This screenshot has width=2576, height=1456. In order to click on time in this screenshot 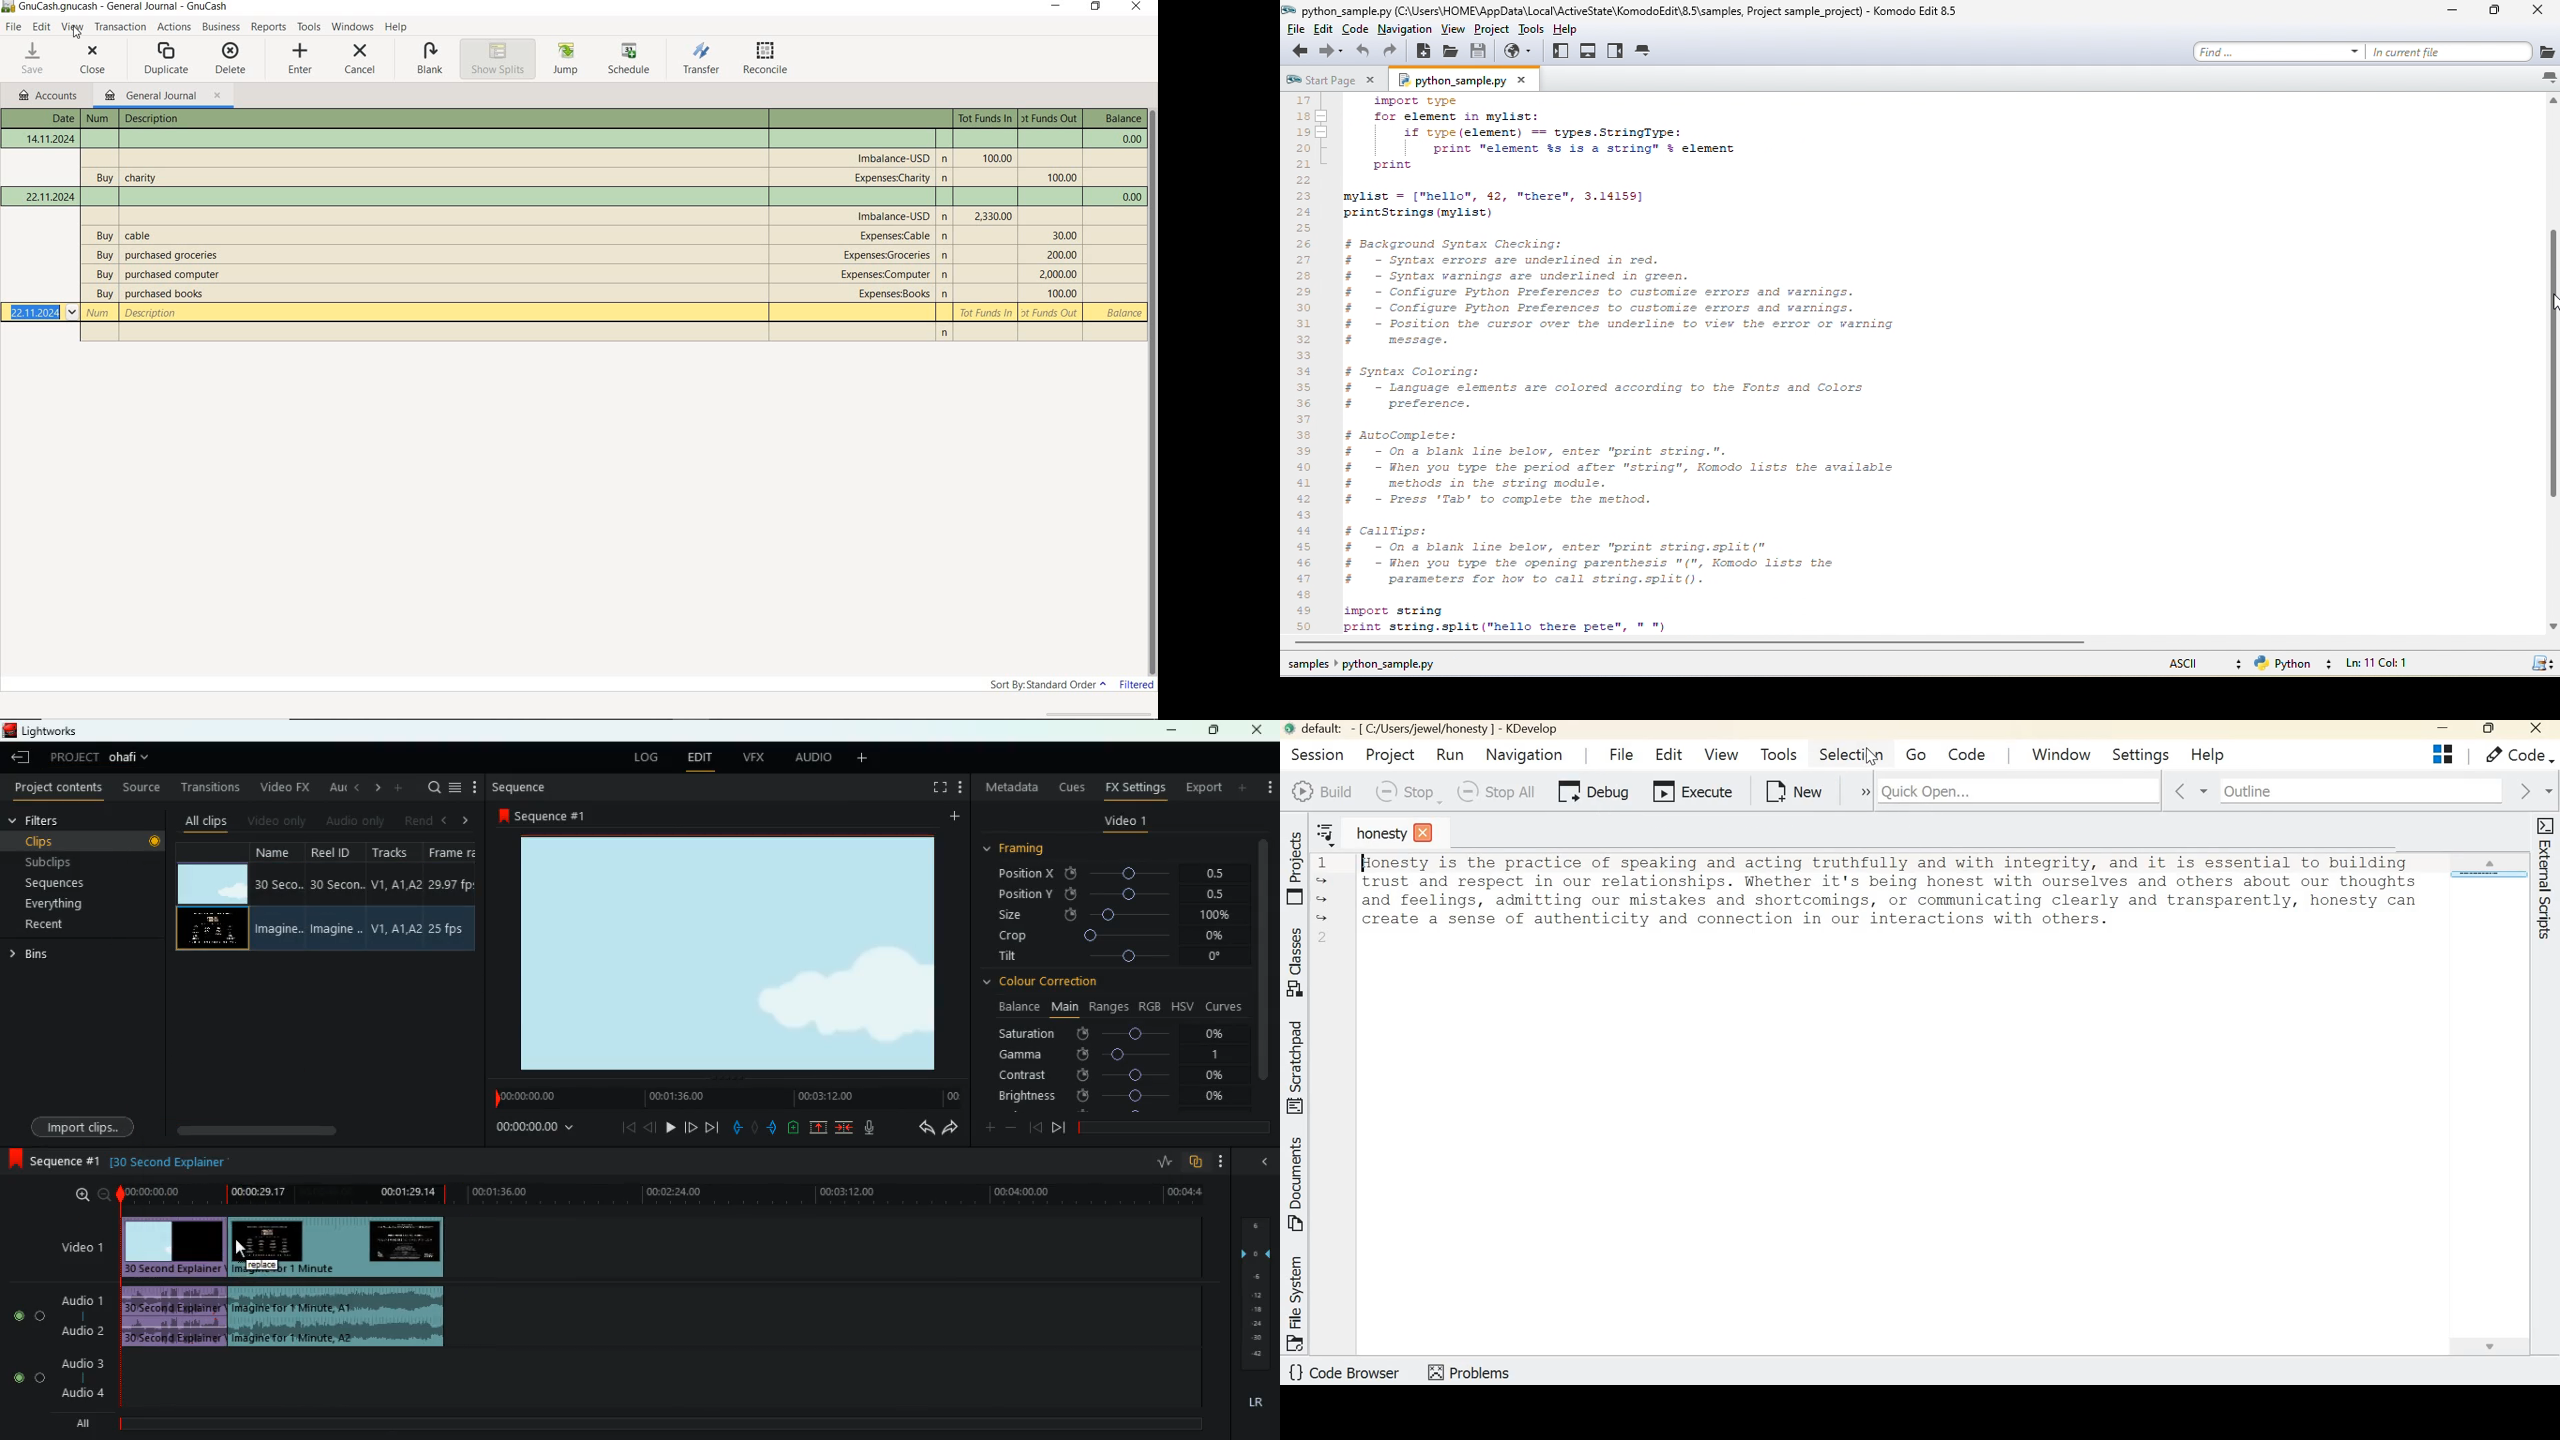, I will do `click(533, 1129)`.